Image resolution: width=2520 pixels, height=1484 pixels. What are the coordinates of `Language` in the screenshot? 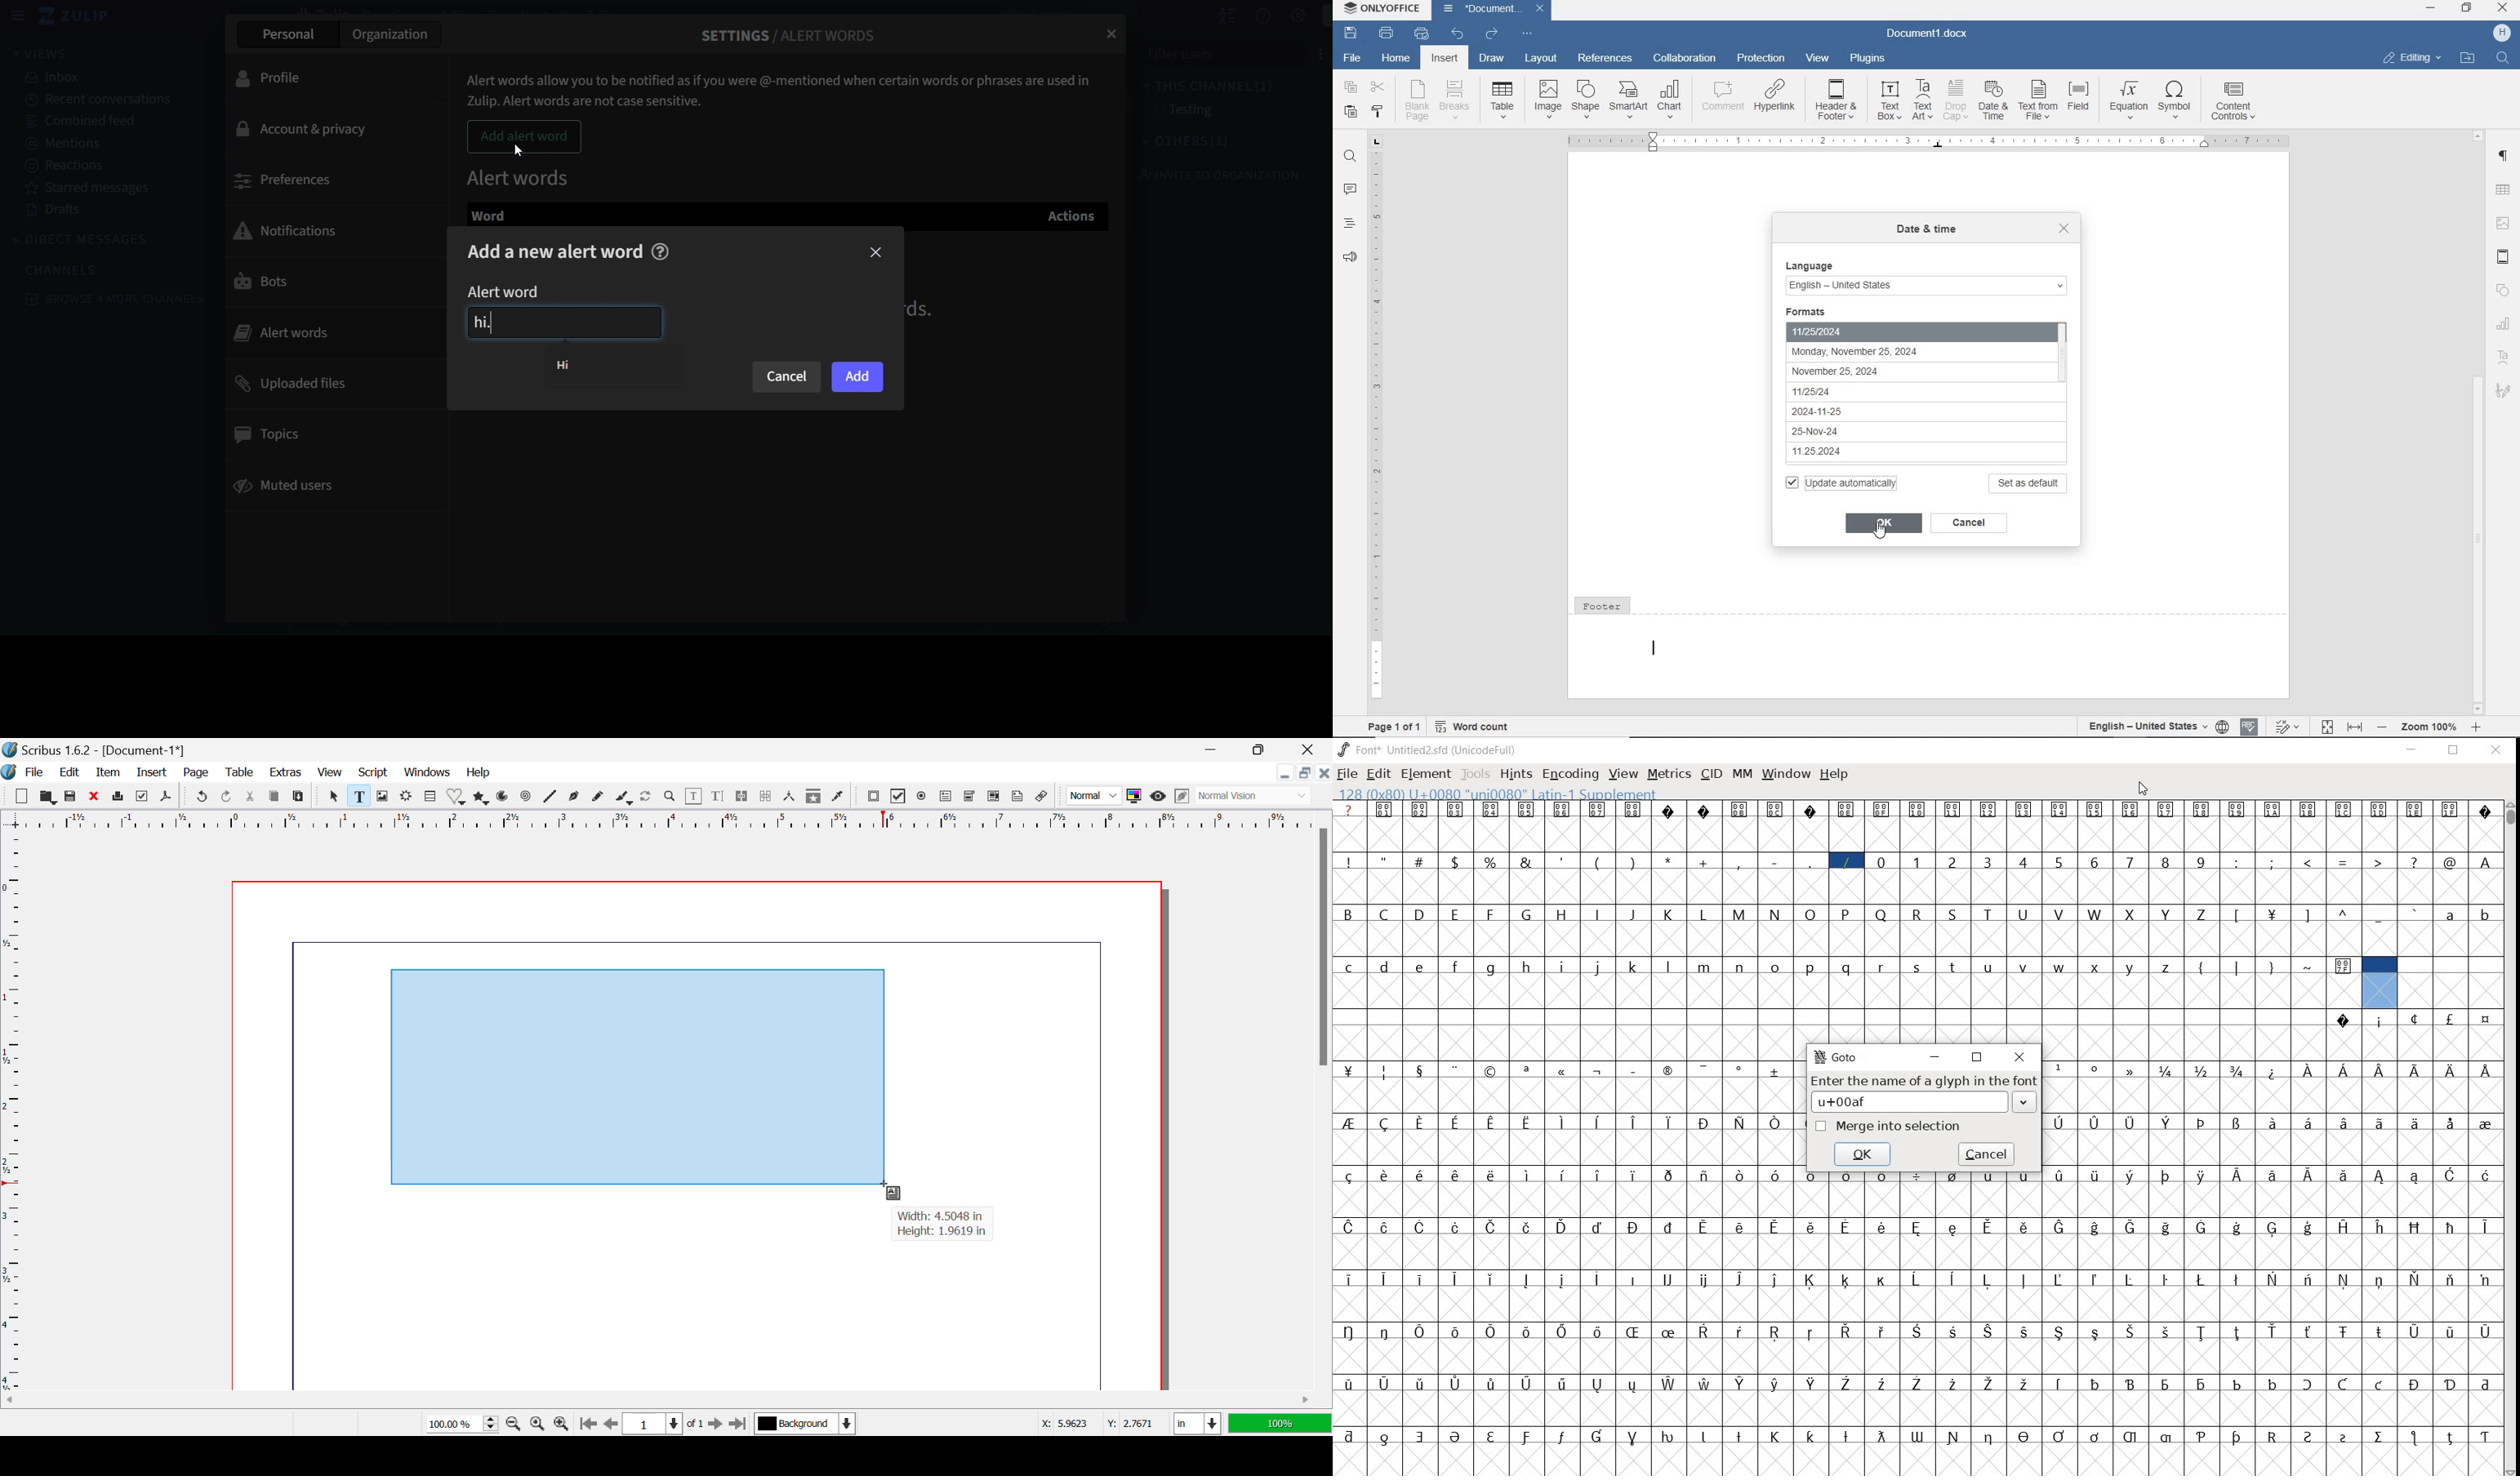 It's located at (1813, 263).